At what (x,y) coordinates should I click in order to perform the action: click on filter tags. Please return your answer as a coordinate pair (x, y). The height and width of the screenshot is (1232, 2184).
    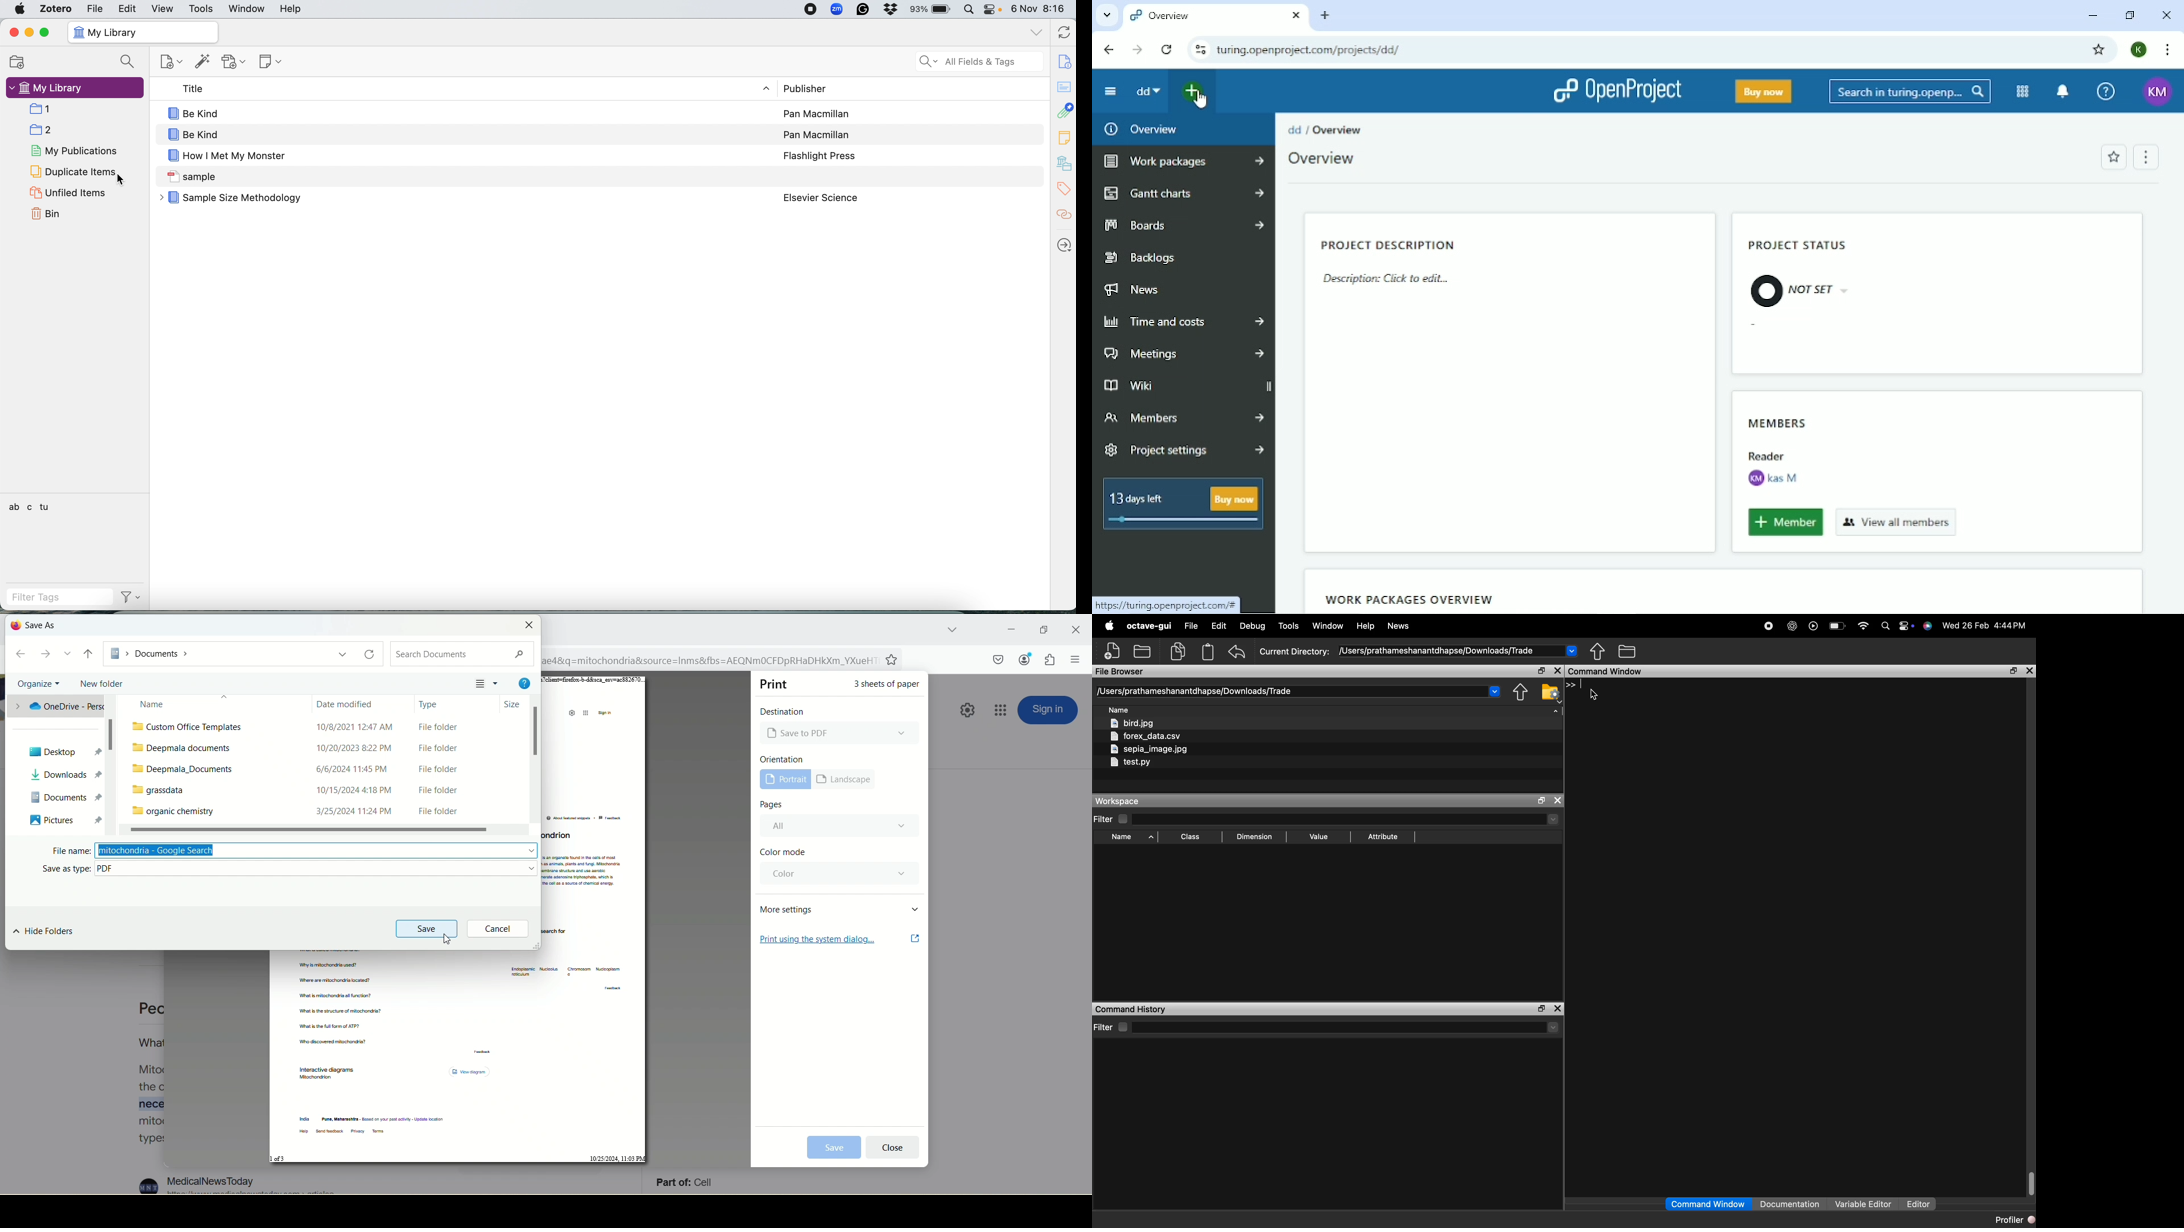
    Looking at the image, I should click on (48, 597).